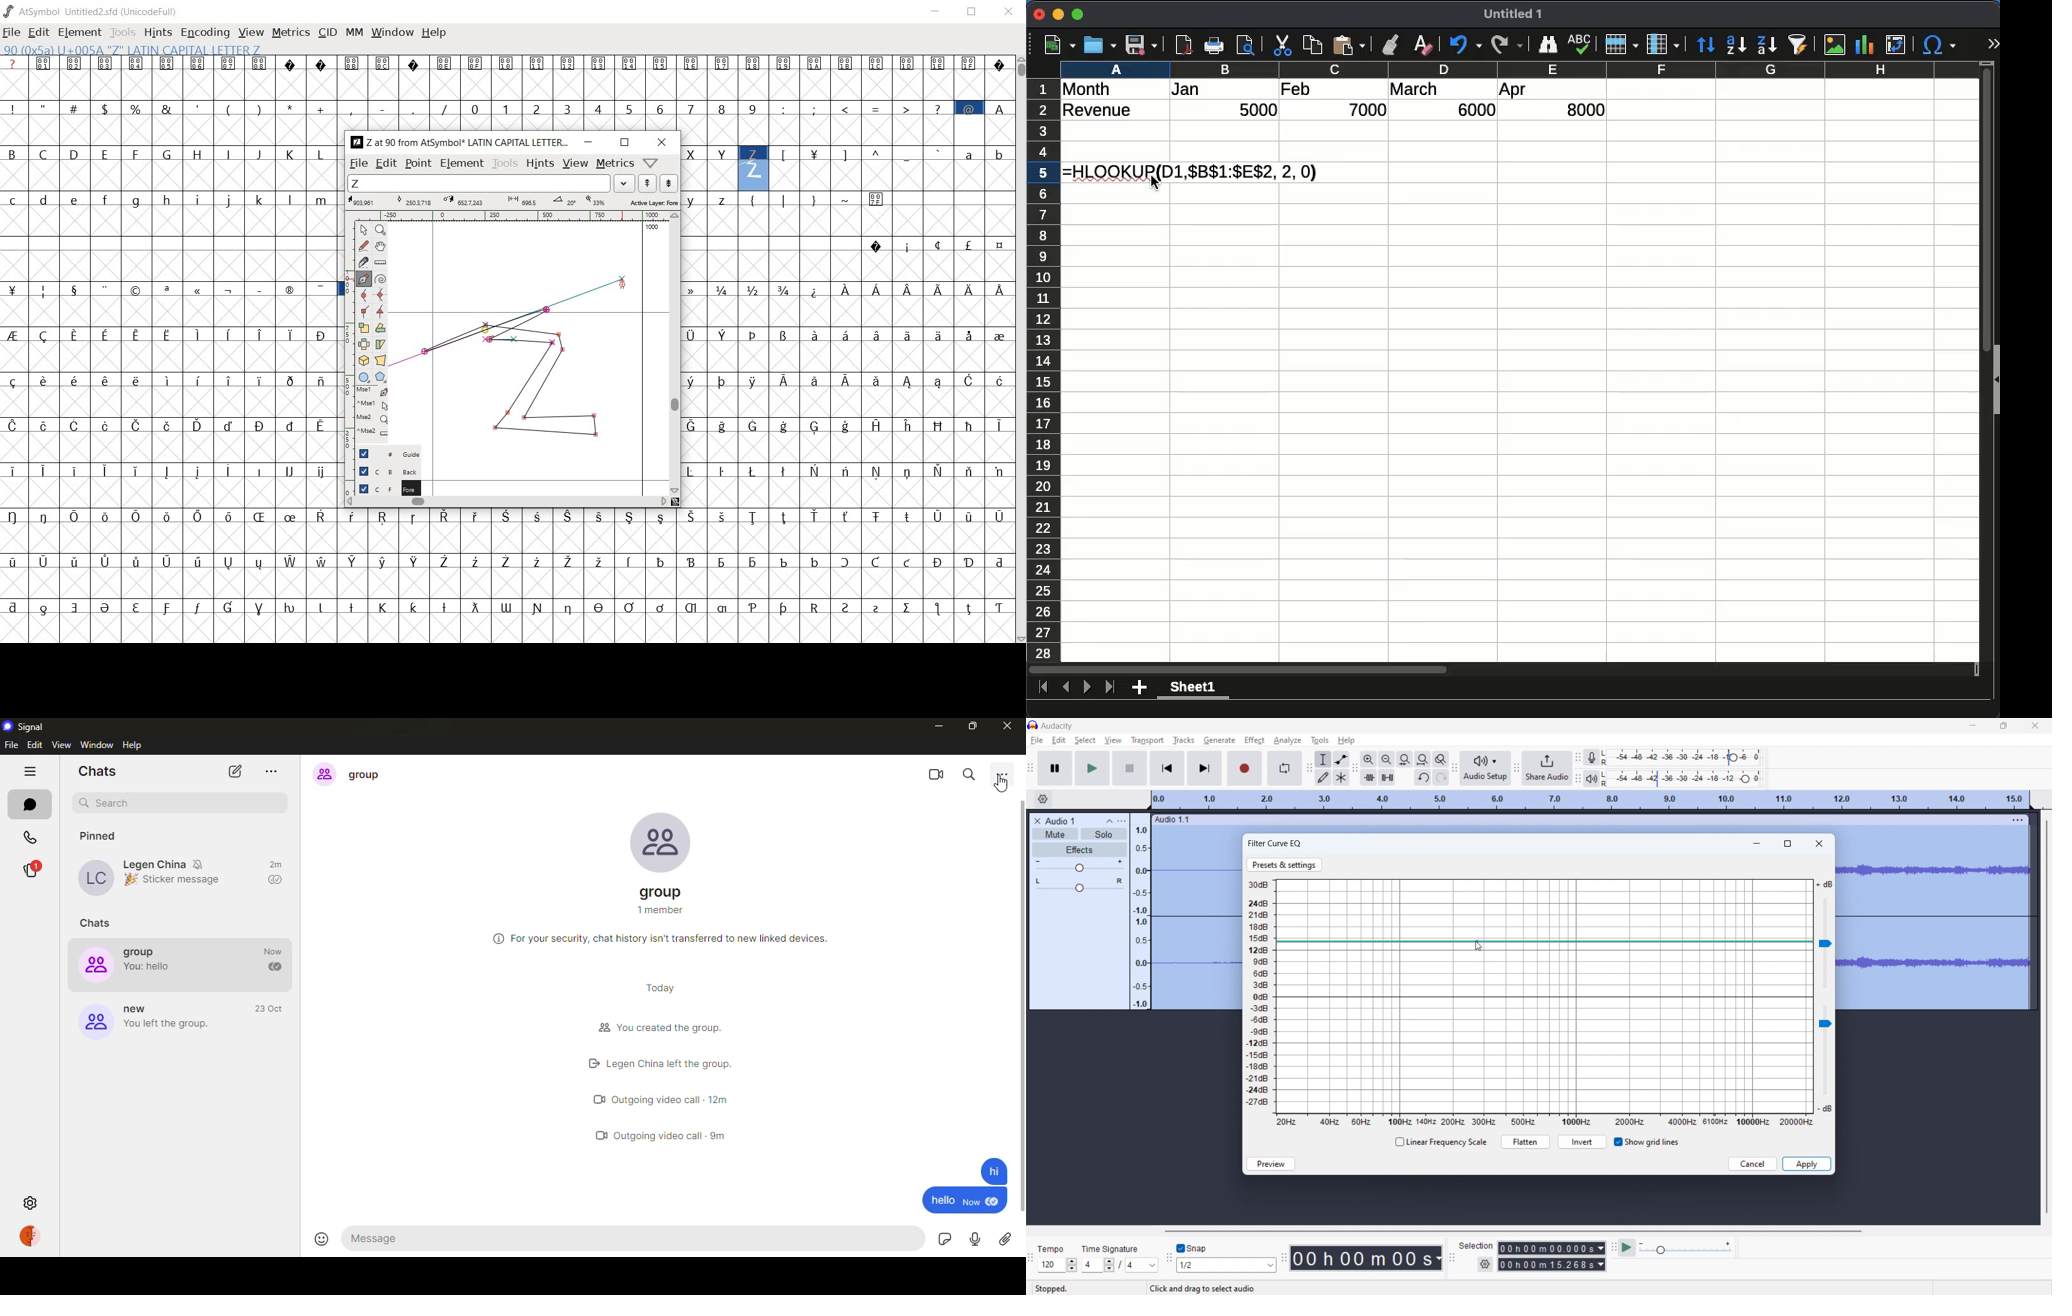  Describe the element at coordinates (1753, 1164) in the screenshot. I see `cancel` at that location.